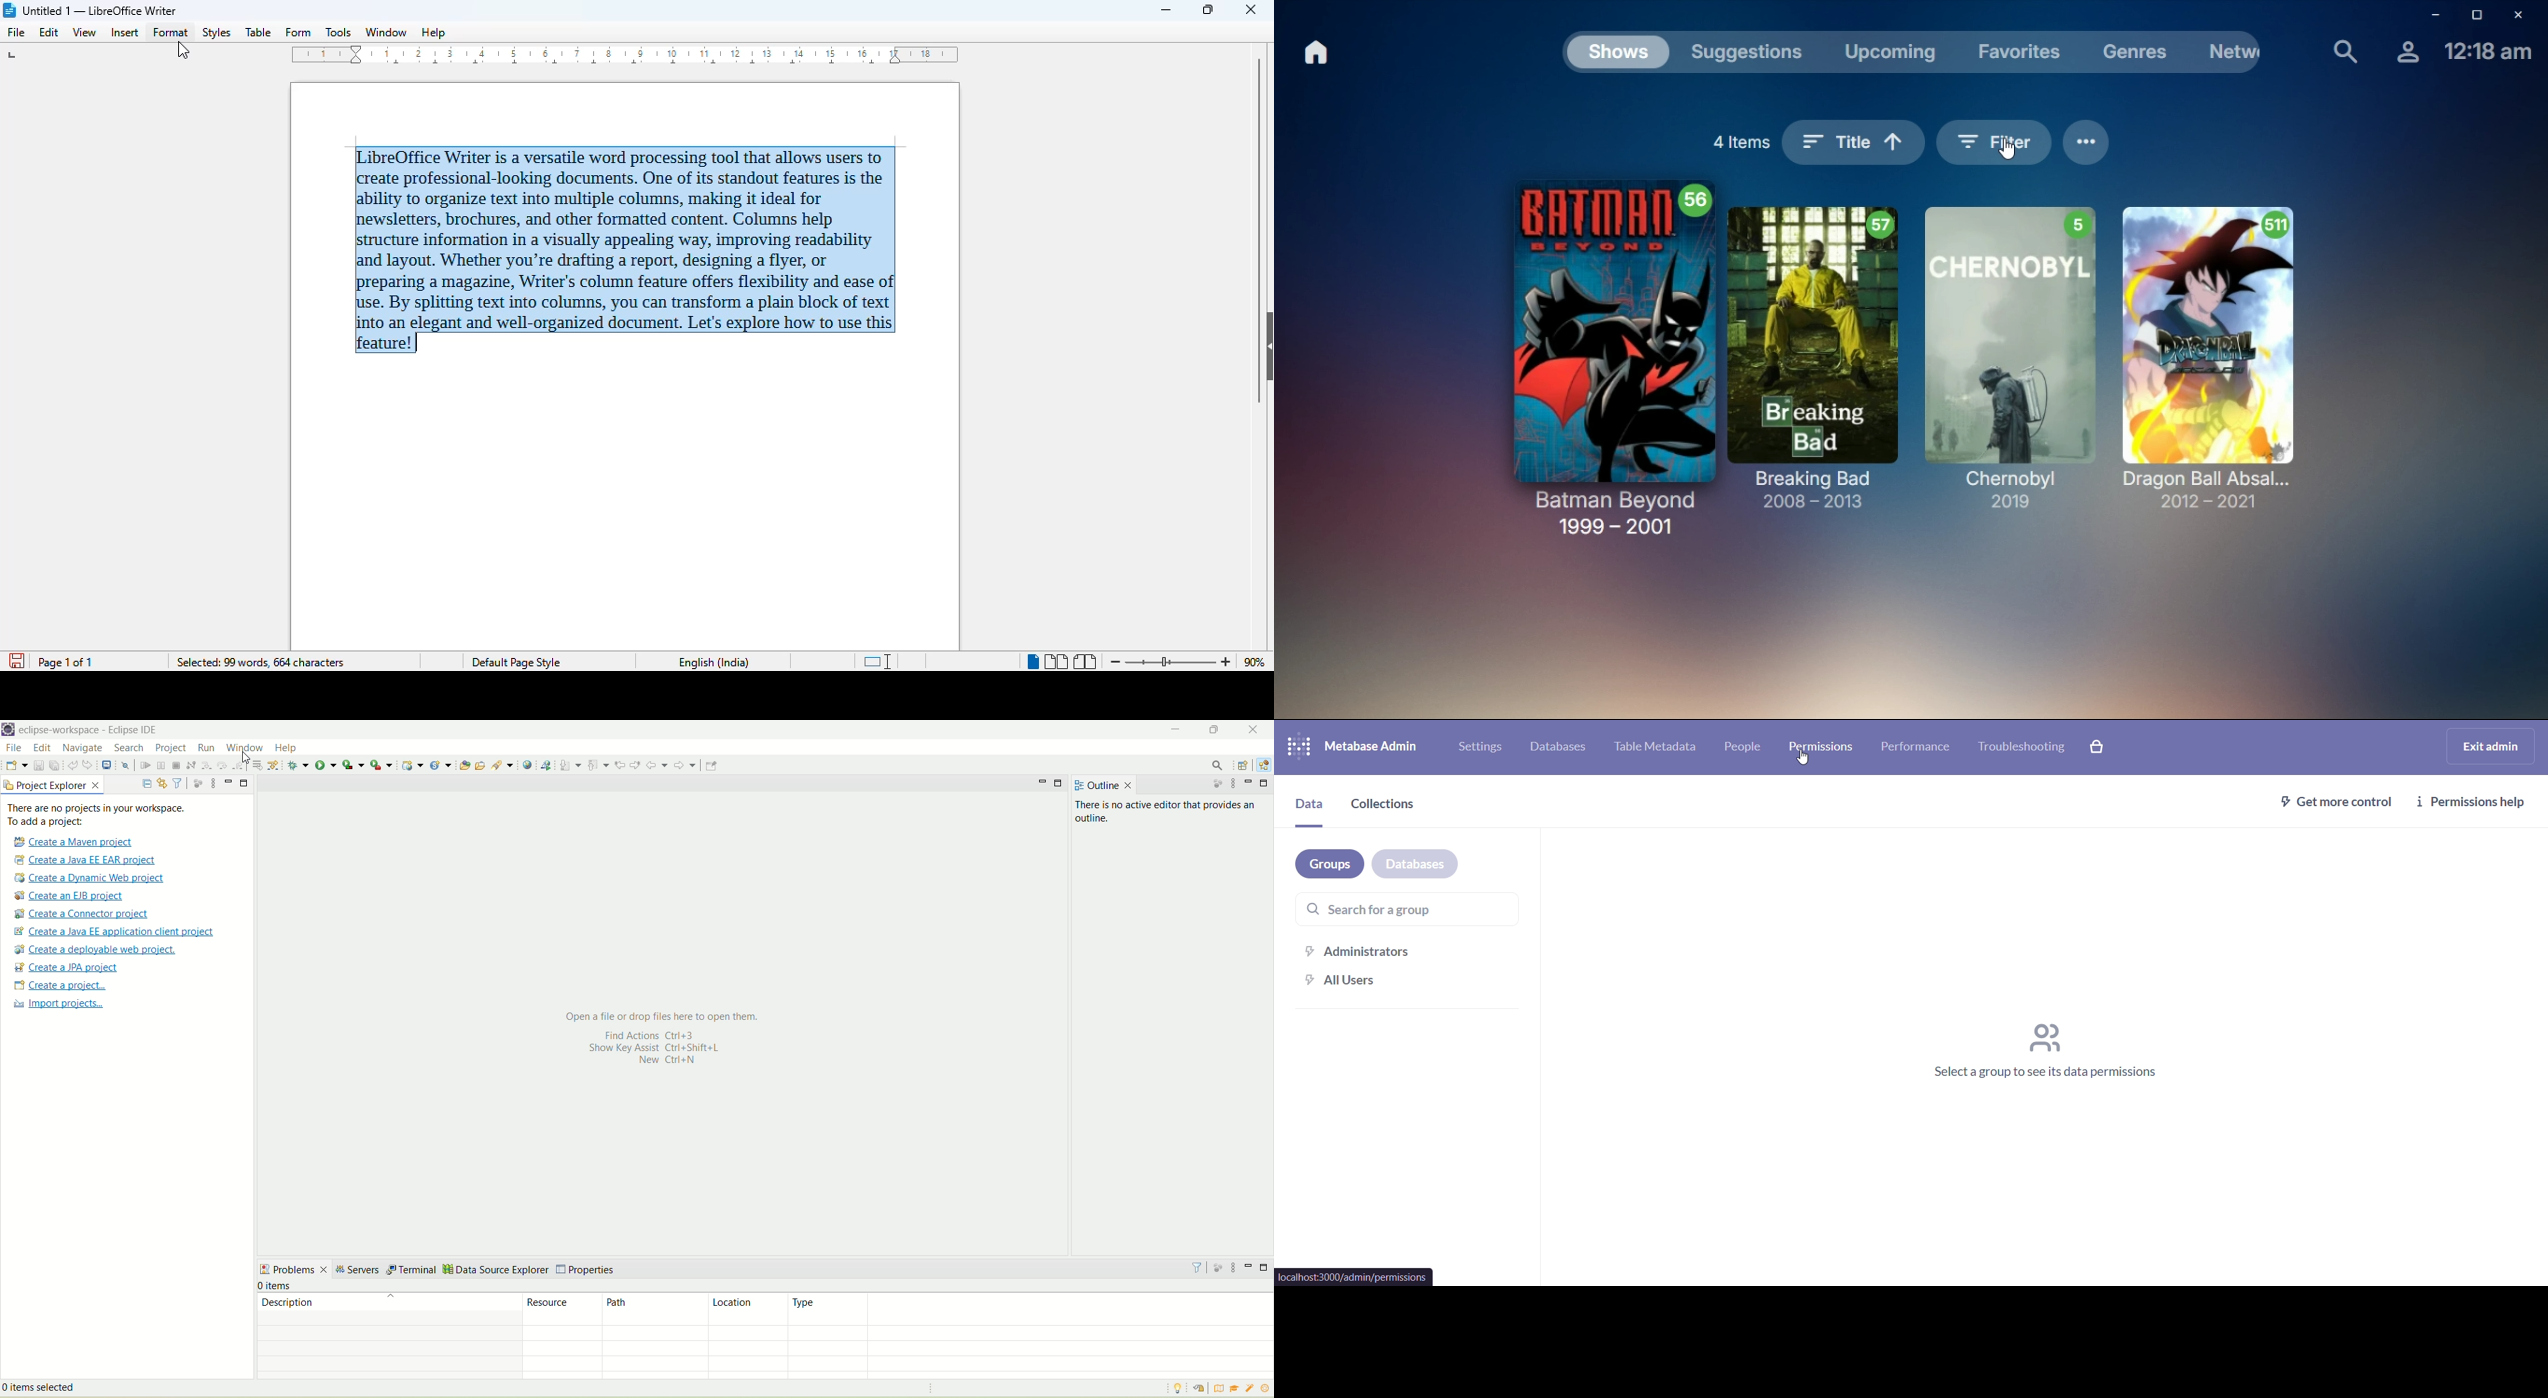 The image size is (2548, 1400). Describe the element at coordinates (1222, 1389) in the screenshot. I see `overview` at that location.